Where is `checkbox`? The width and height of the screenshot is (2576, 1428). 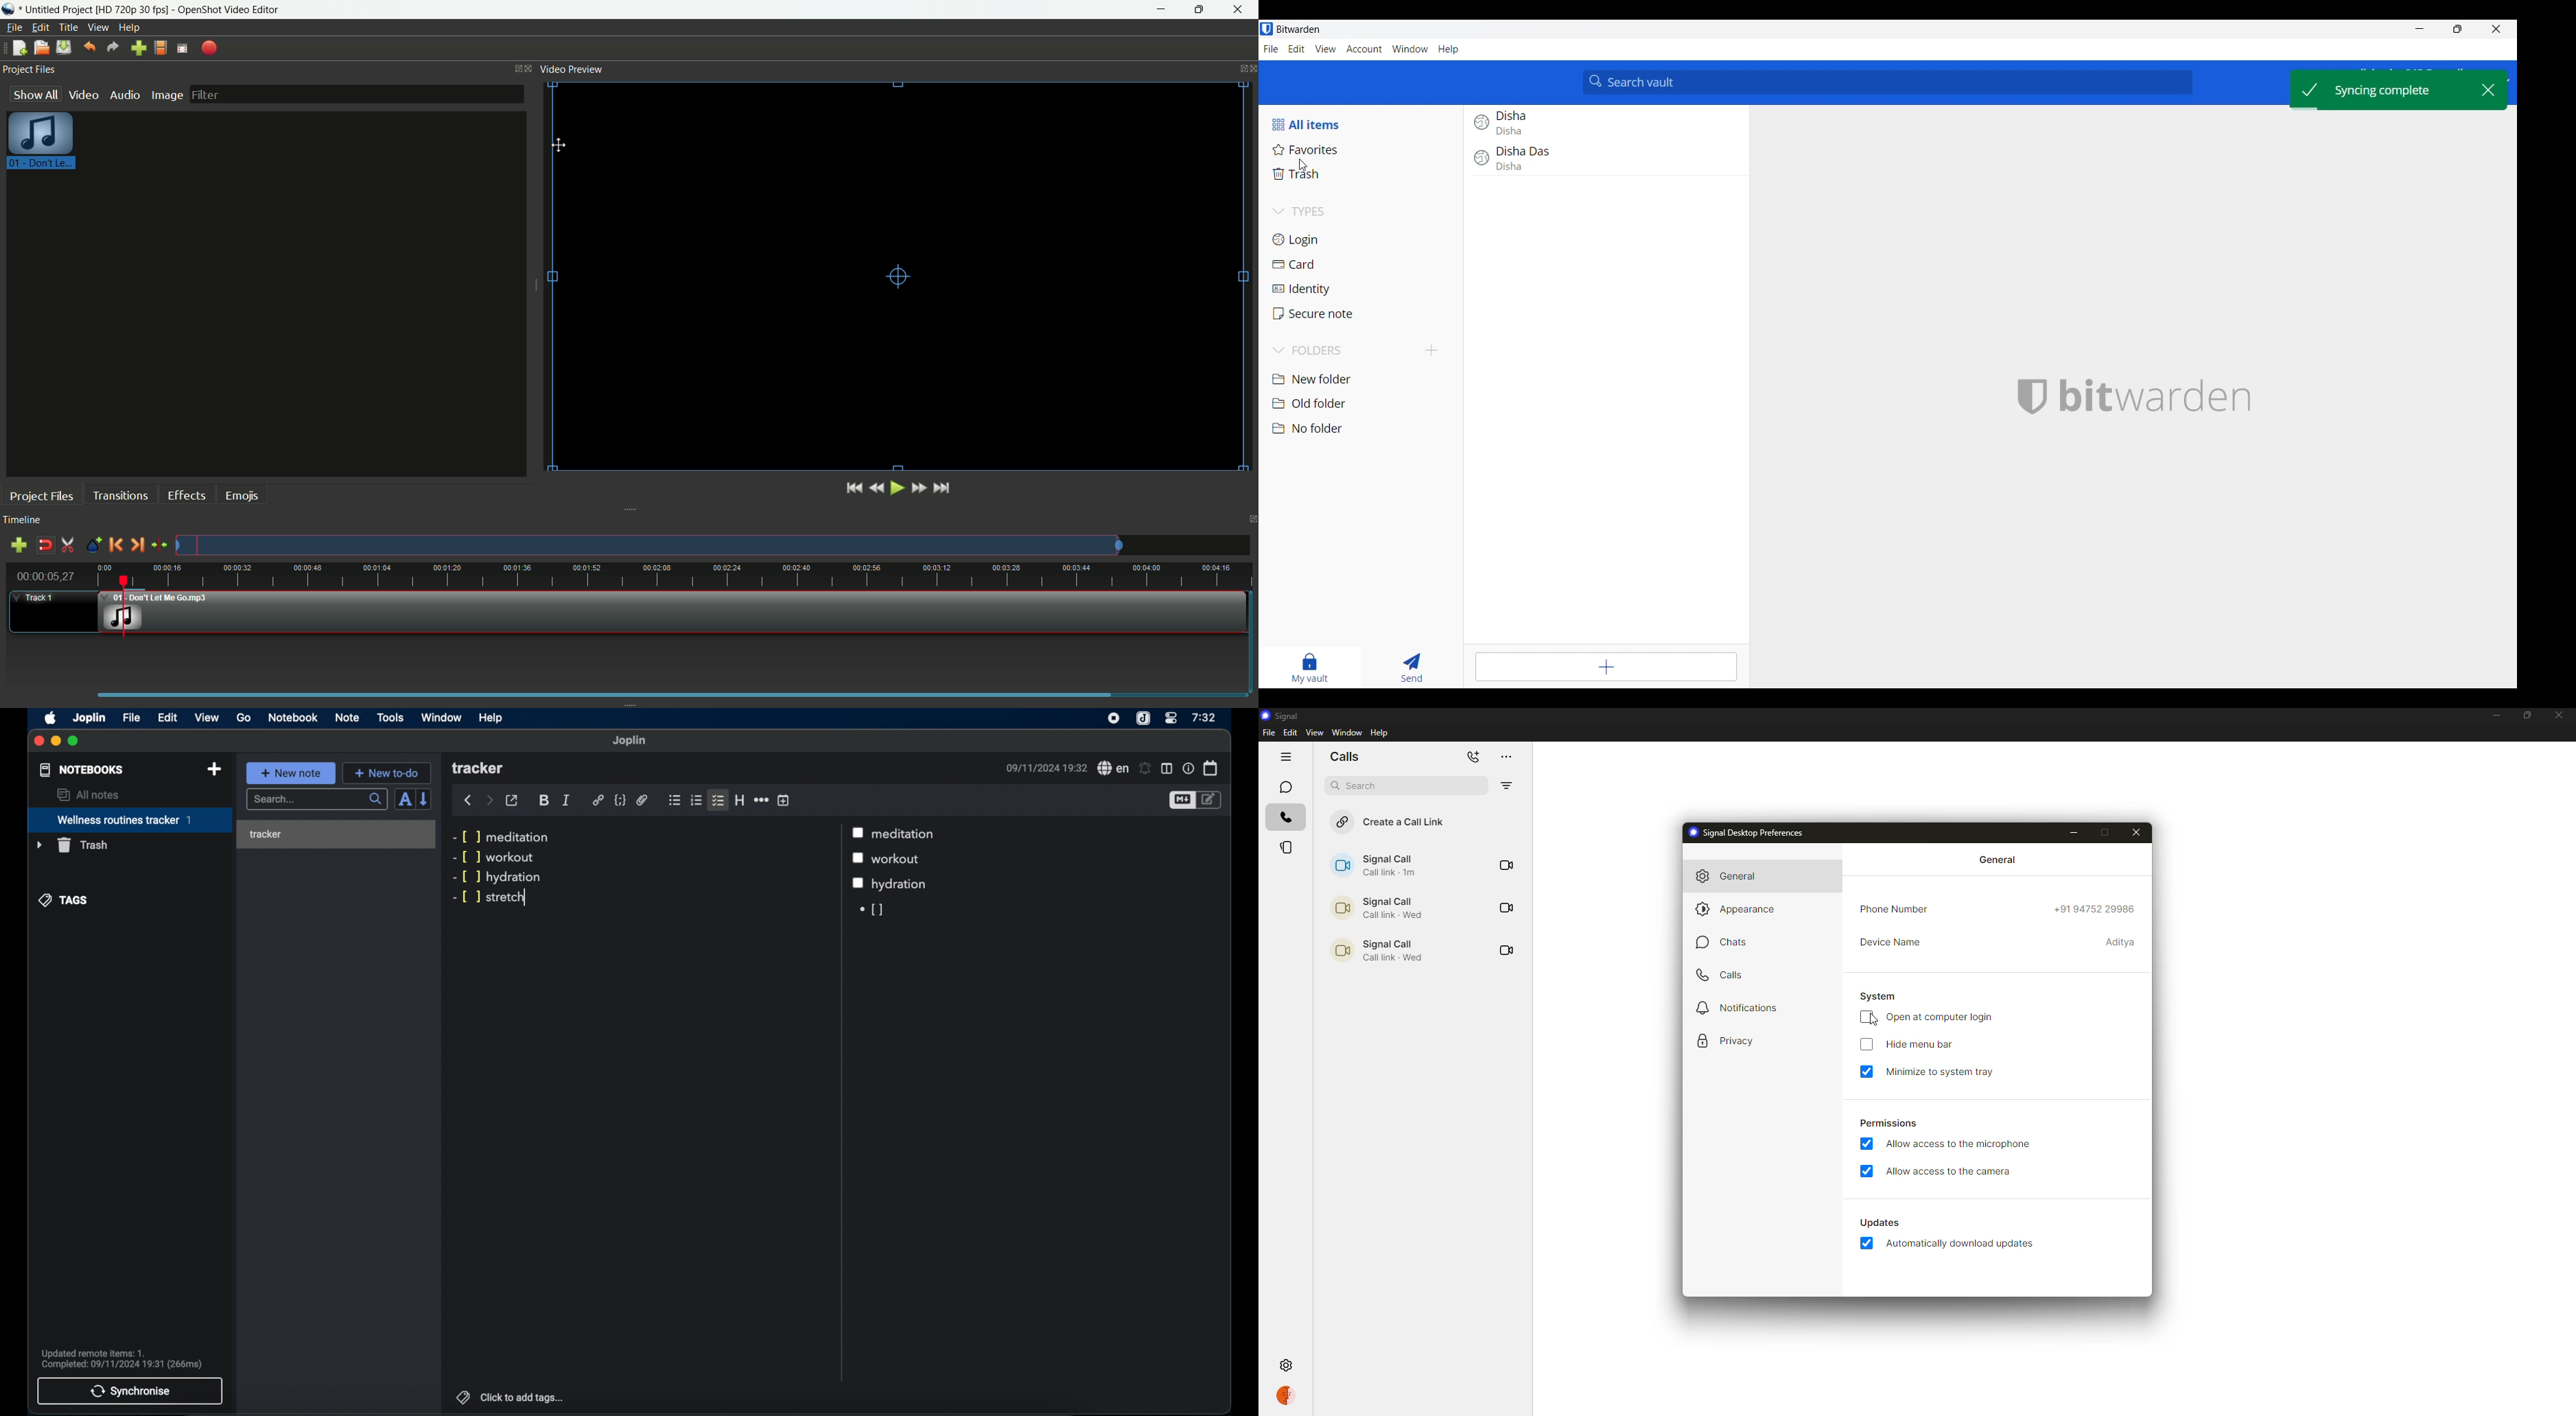
checkbox is located at coordinates (860, 832).